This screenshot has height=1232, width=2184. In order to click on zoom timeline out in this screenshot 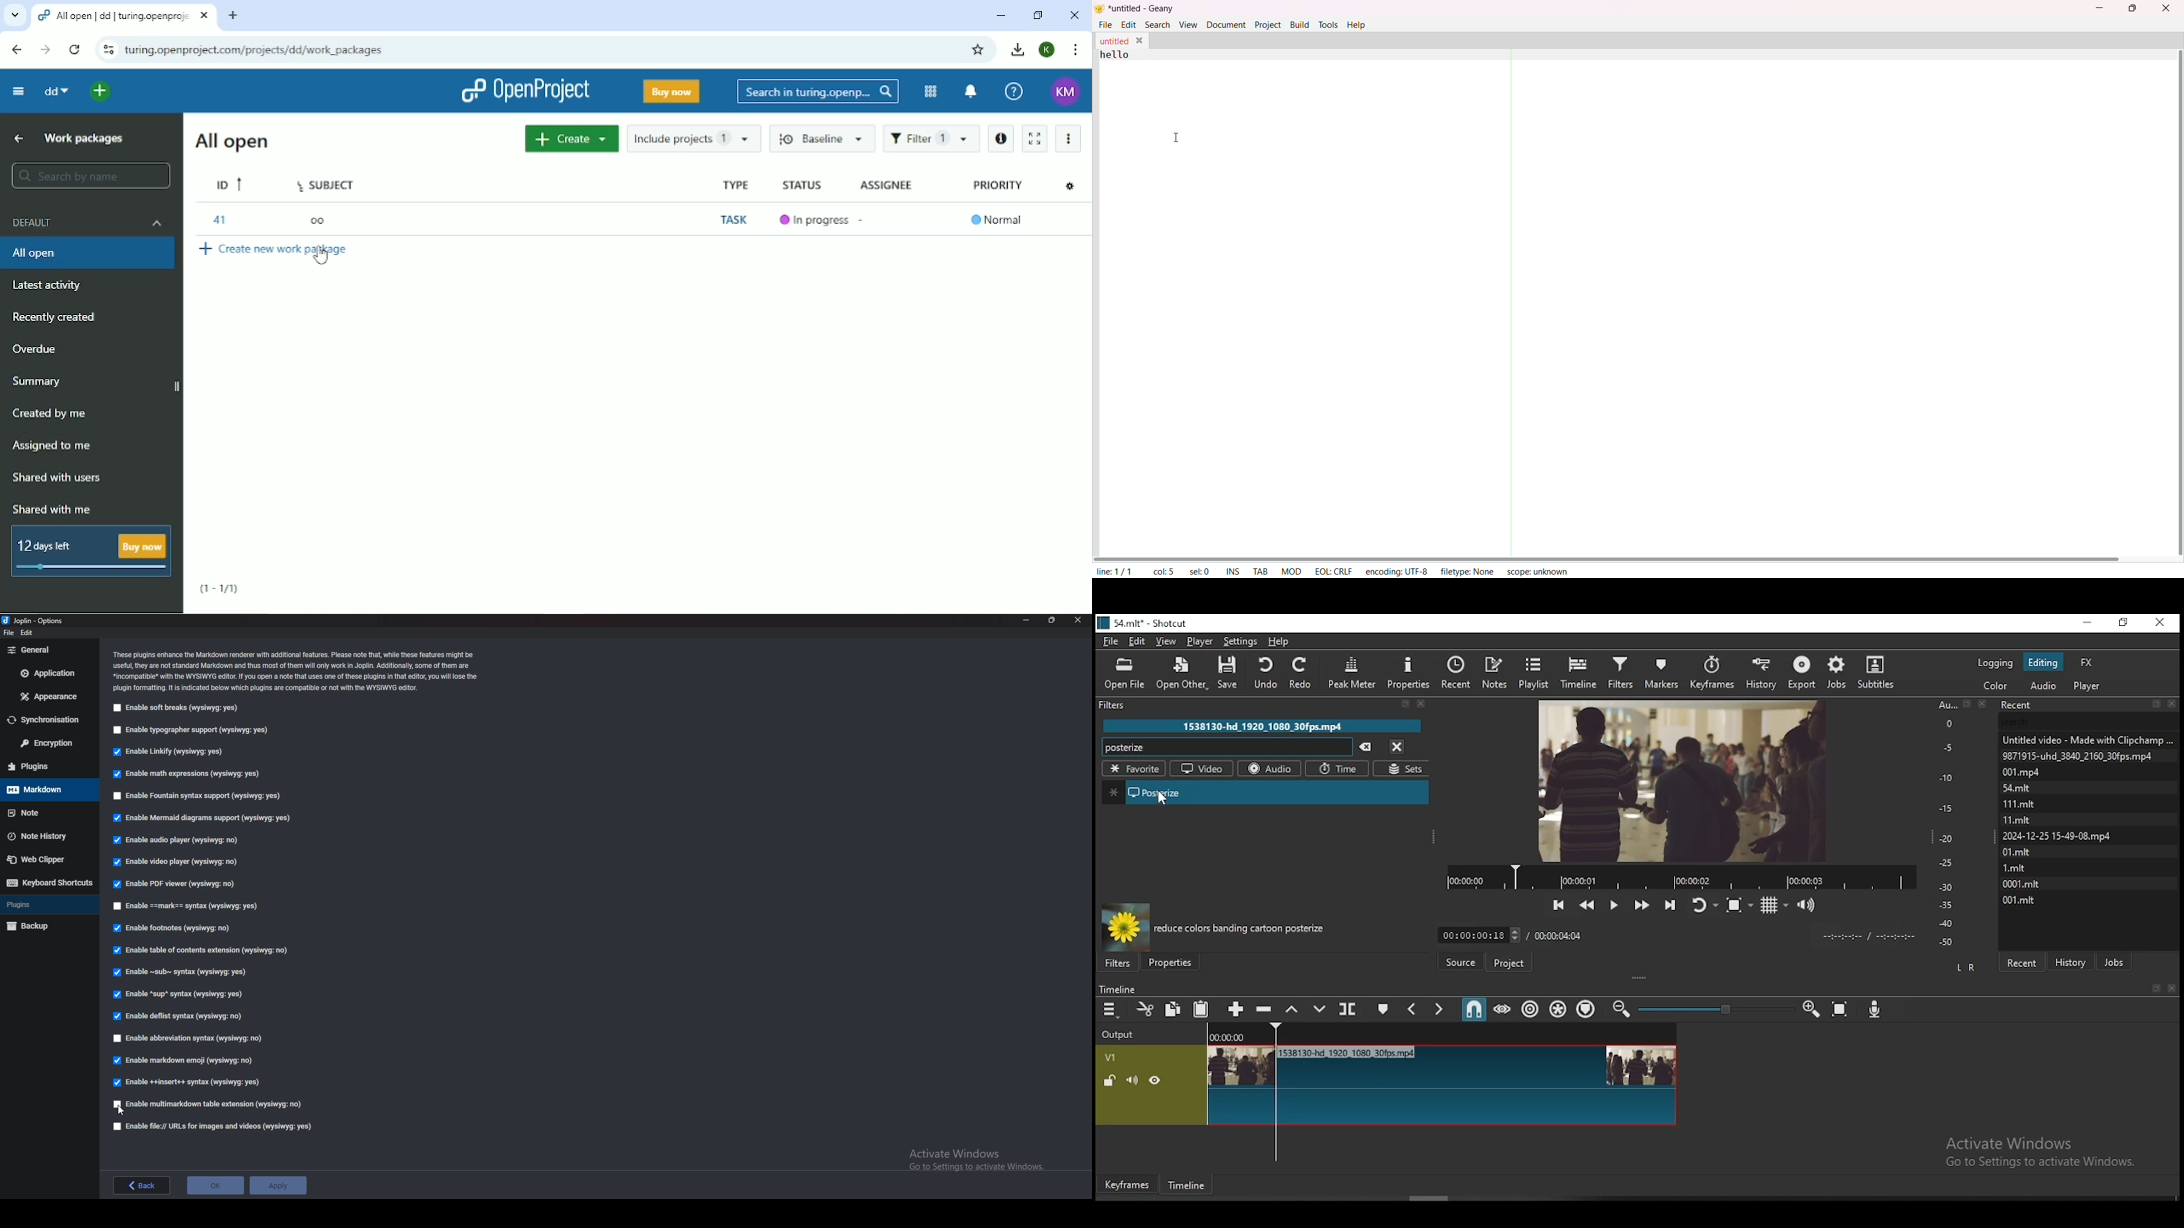, I will do `click(1807, 1010)`.